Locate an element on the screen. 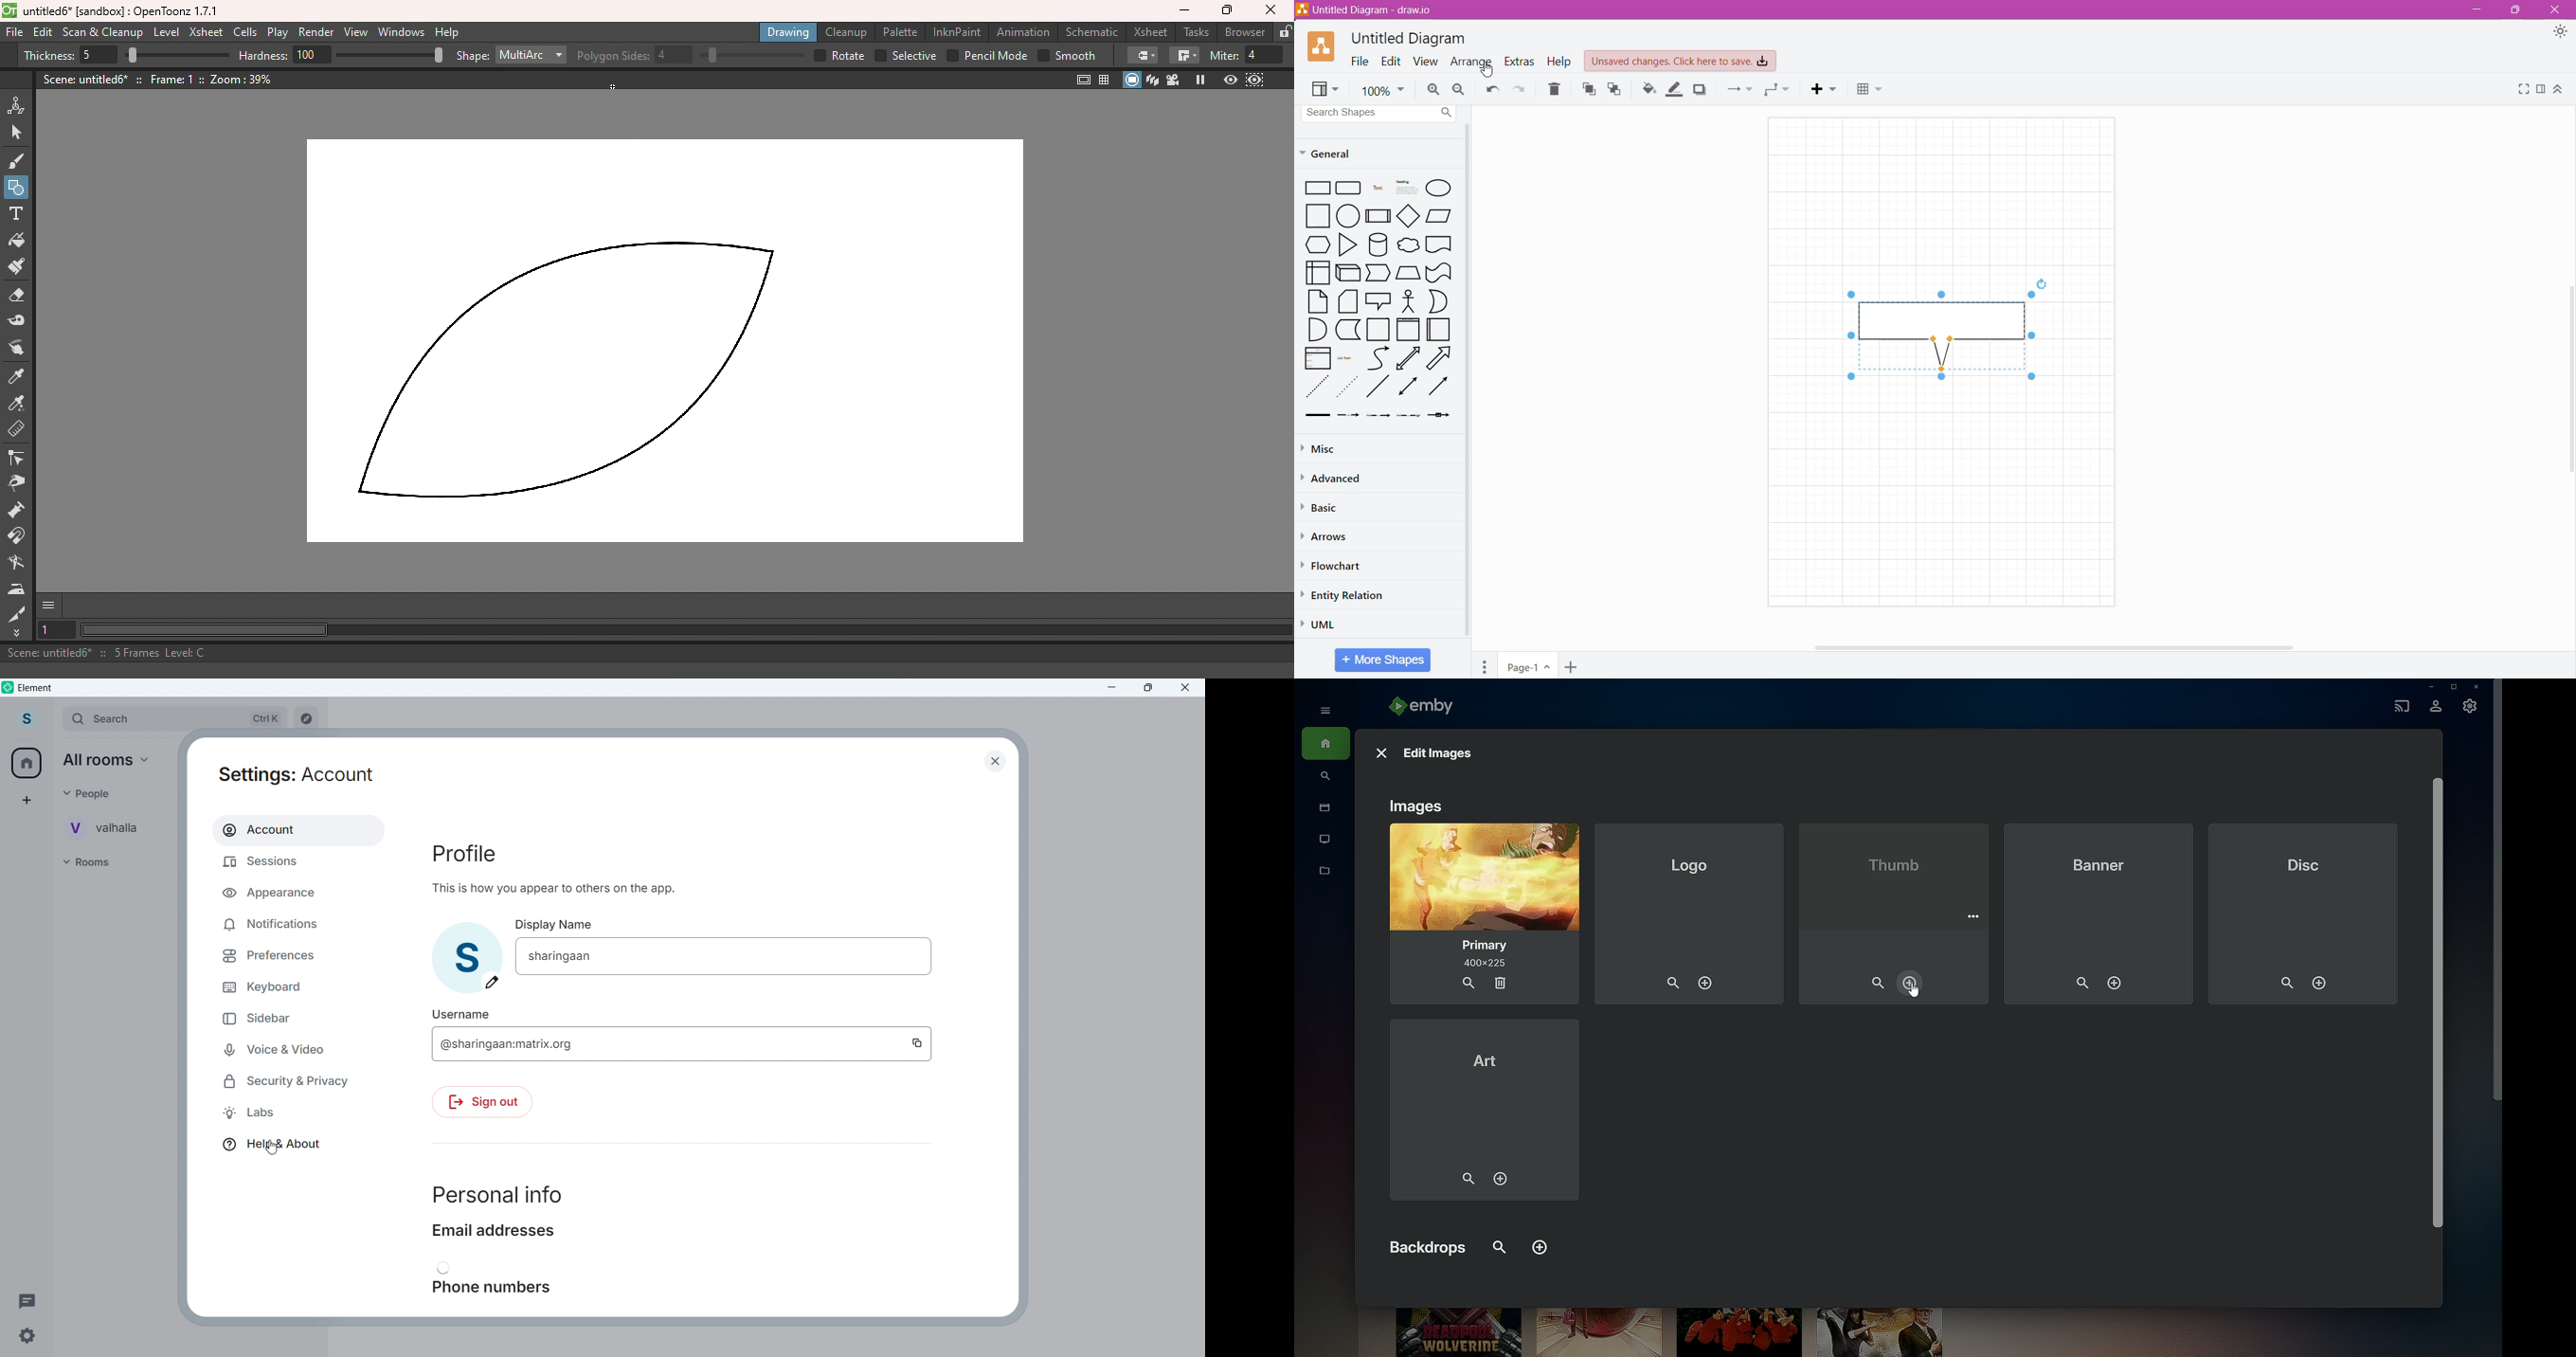 The height and width of the screenshot is (1372, 2576). UM is located at coordinates (1323, 624).